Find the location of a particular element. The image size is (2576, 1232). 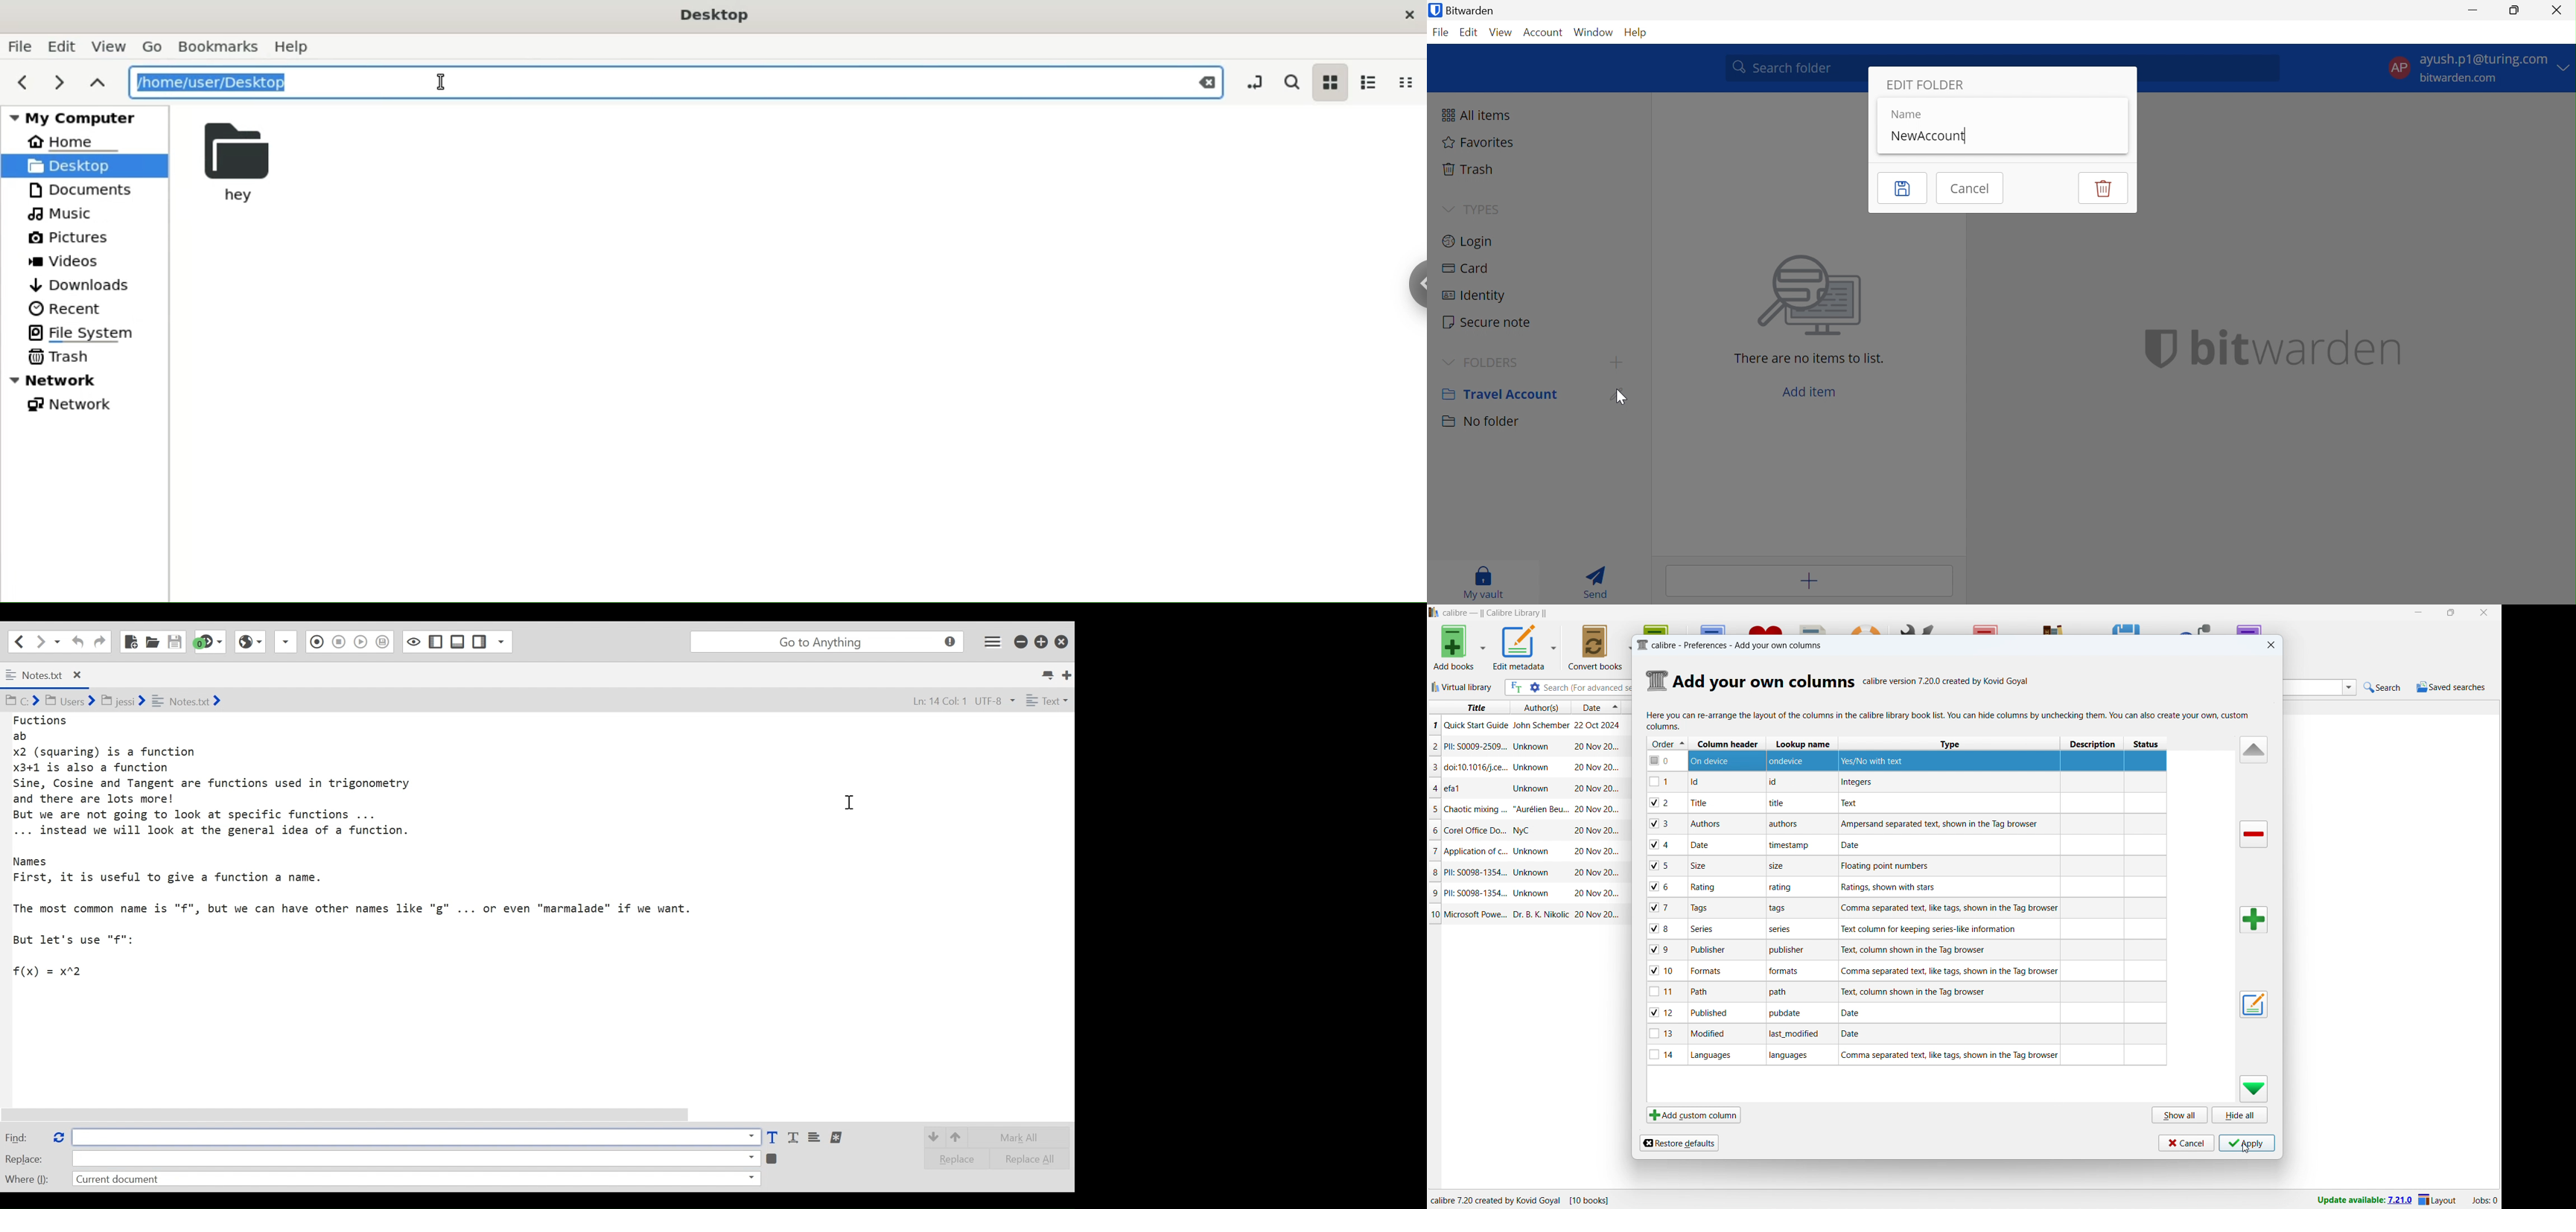

Application menu is located at coordinates (994, 641).